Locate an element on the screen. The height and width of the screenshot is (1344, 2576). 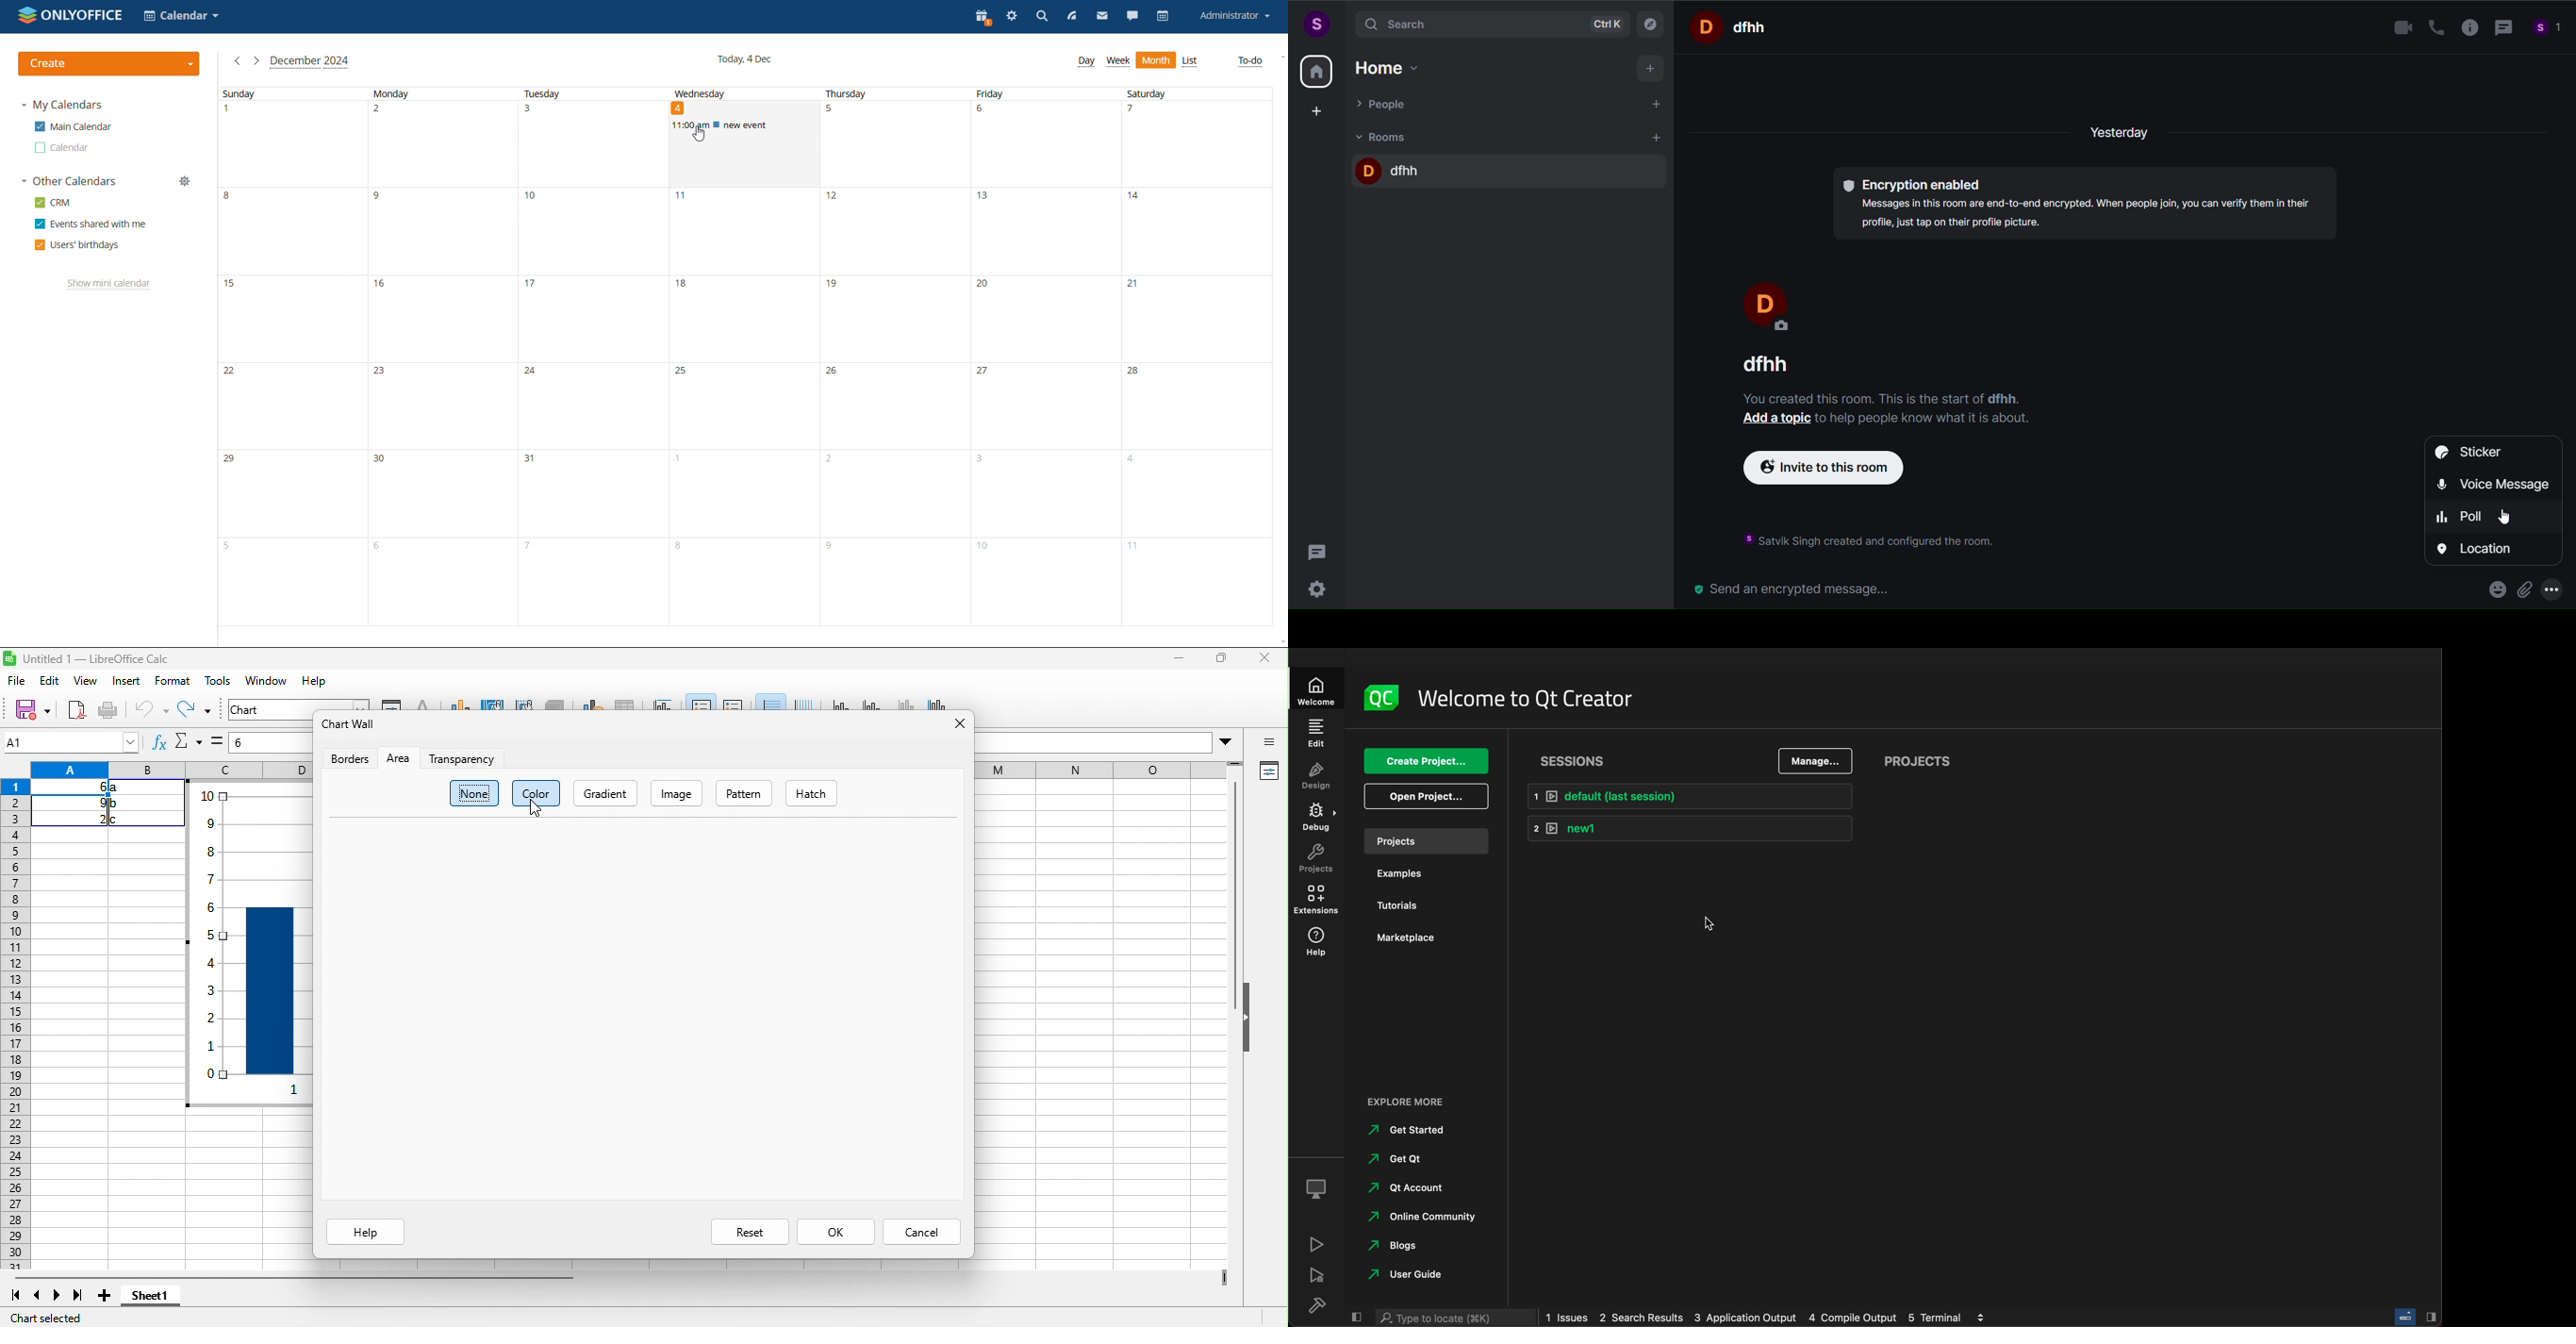
people is located at coordinates (2548, 30).